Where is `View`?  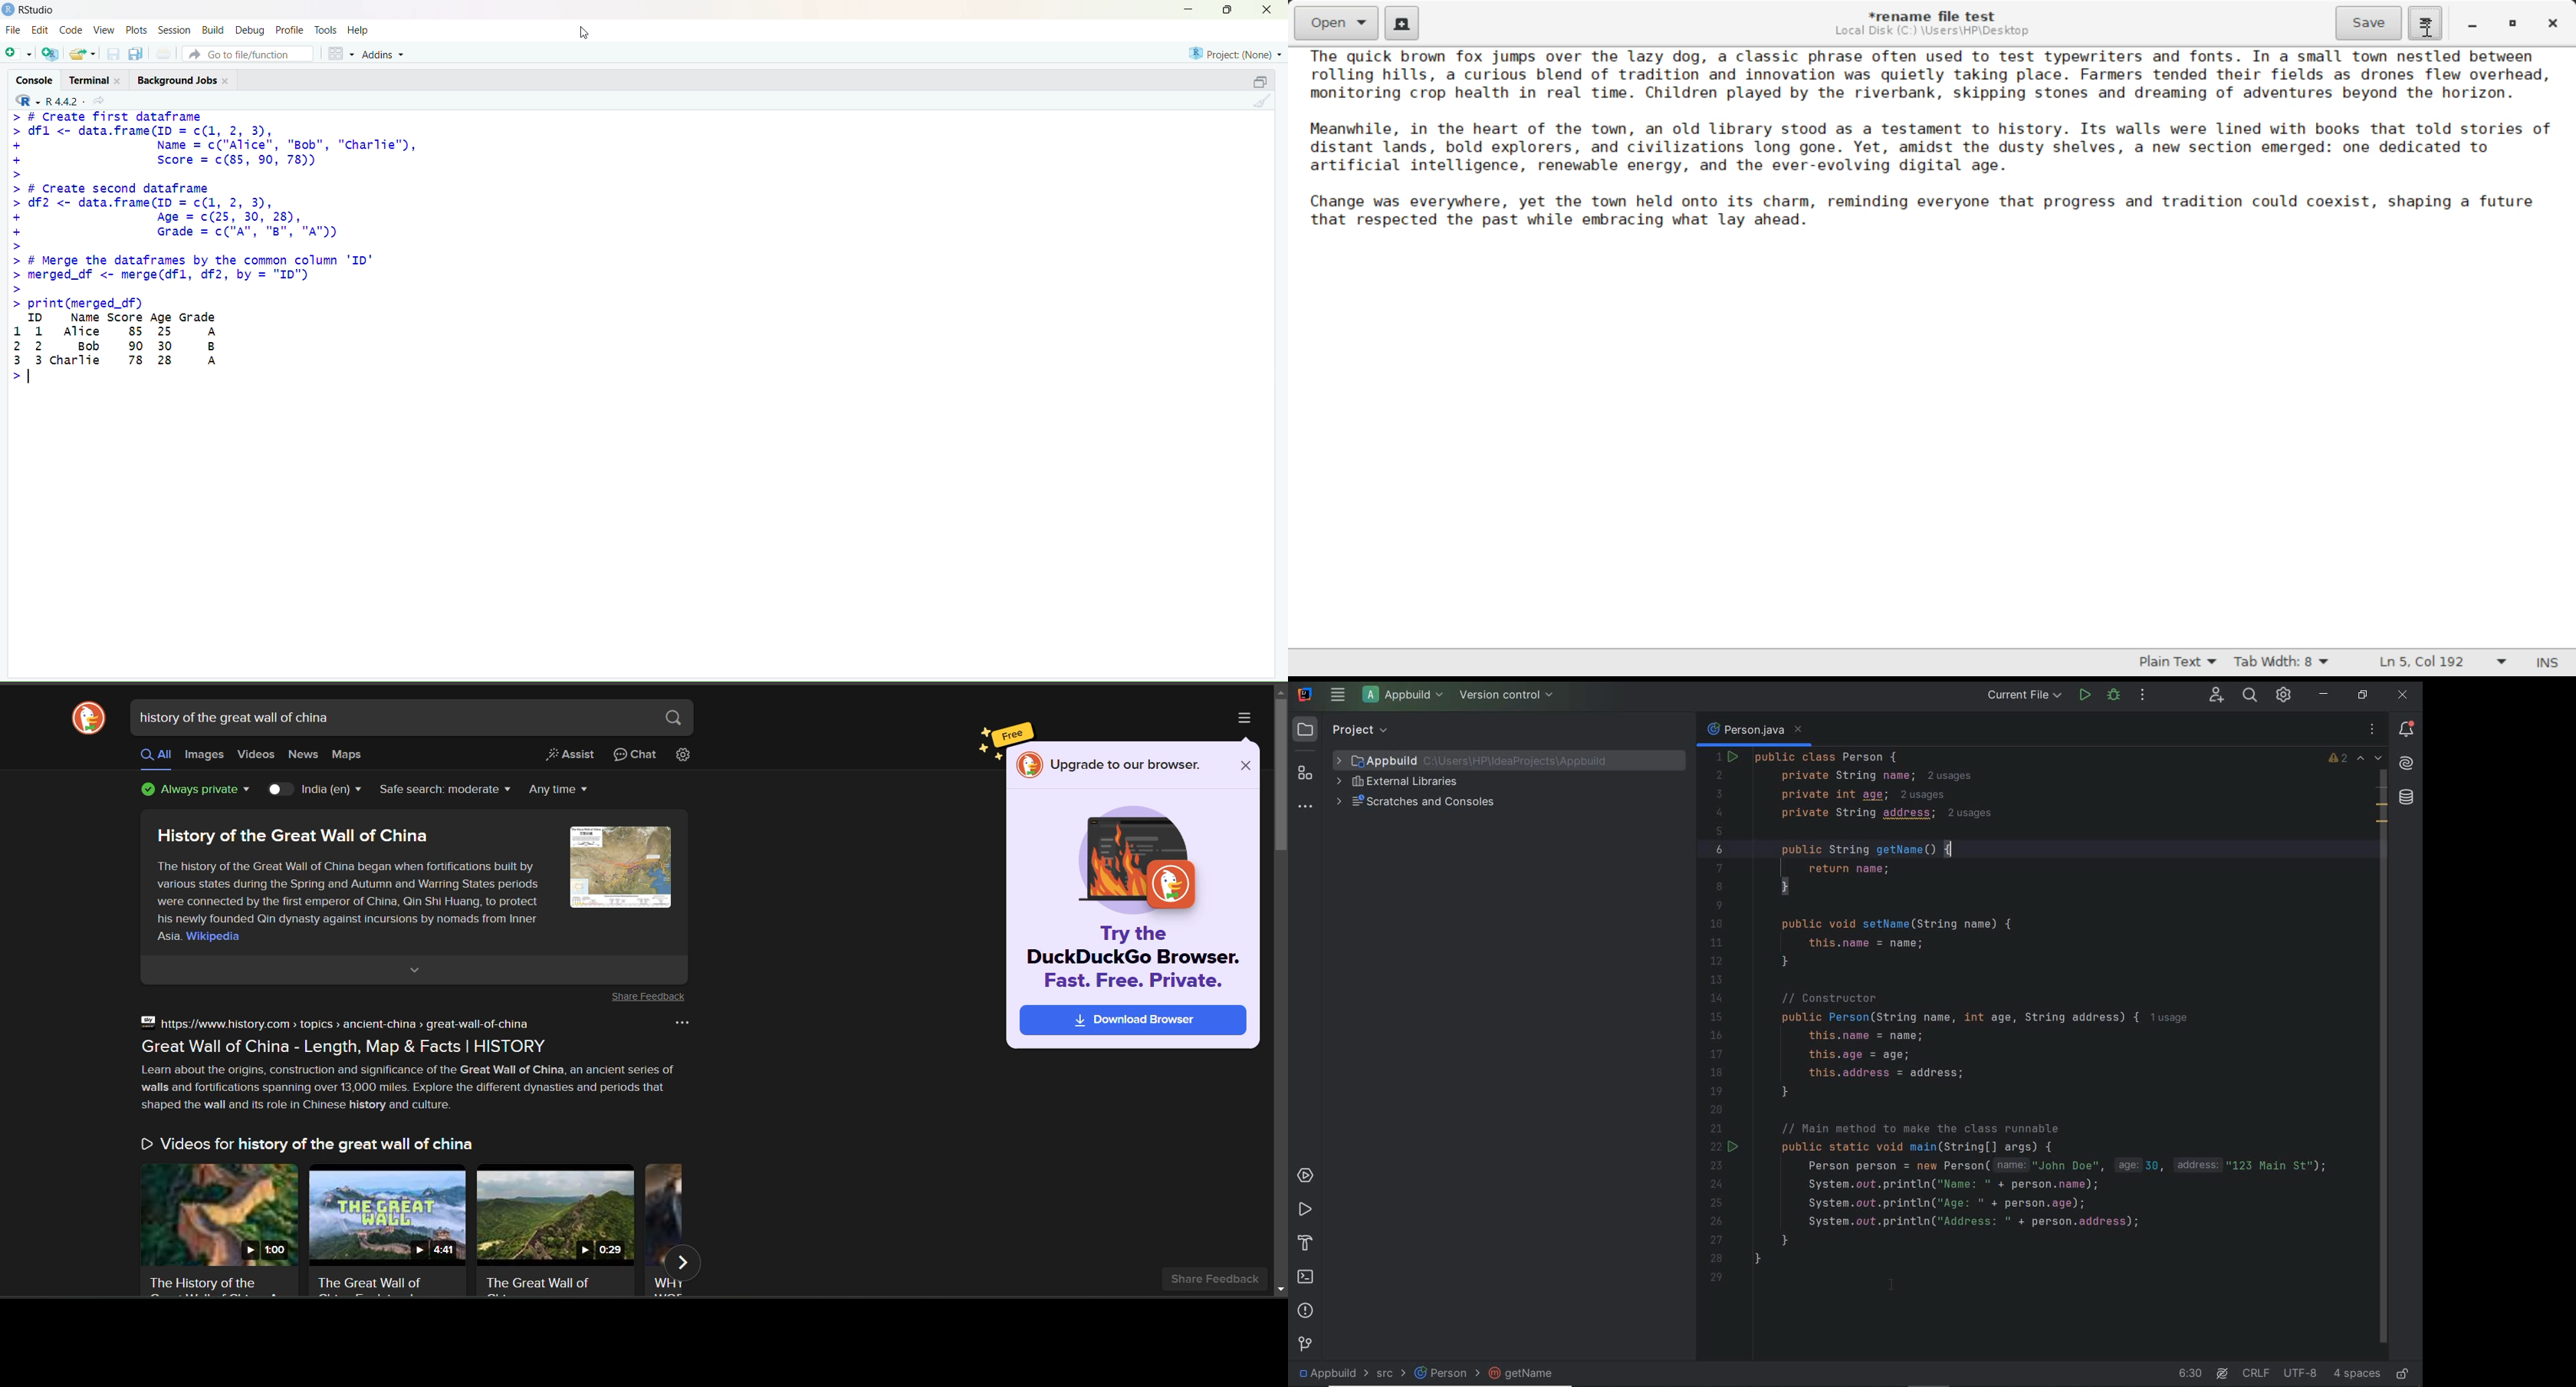
View is located at coordinates (105, 30).